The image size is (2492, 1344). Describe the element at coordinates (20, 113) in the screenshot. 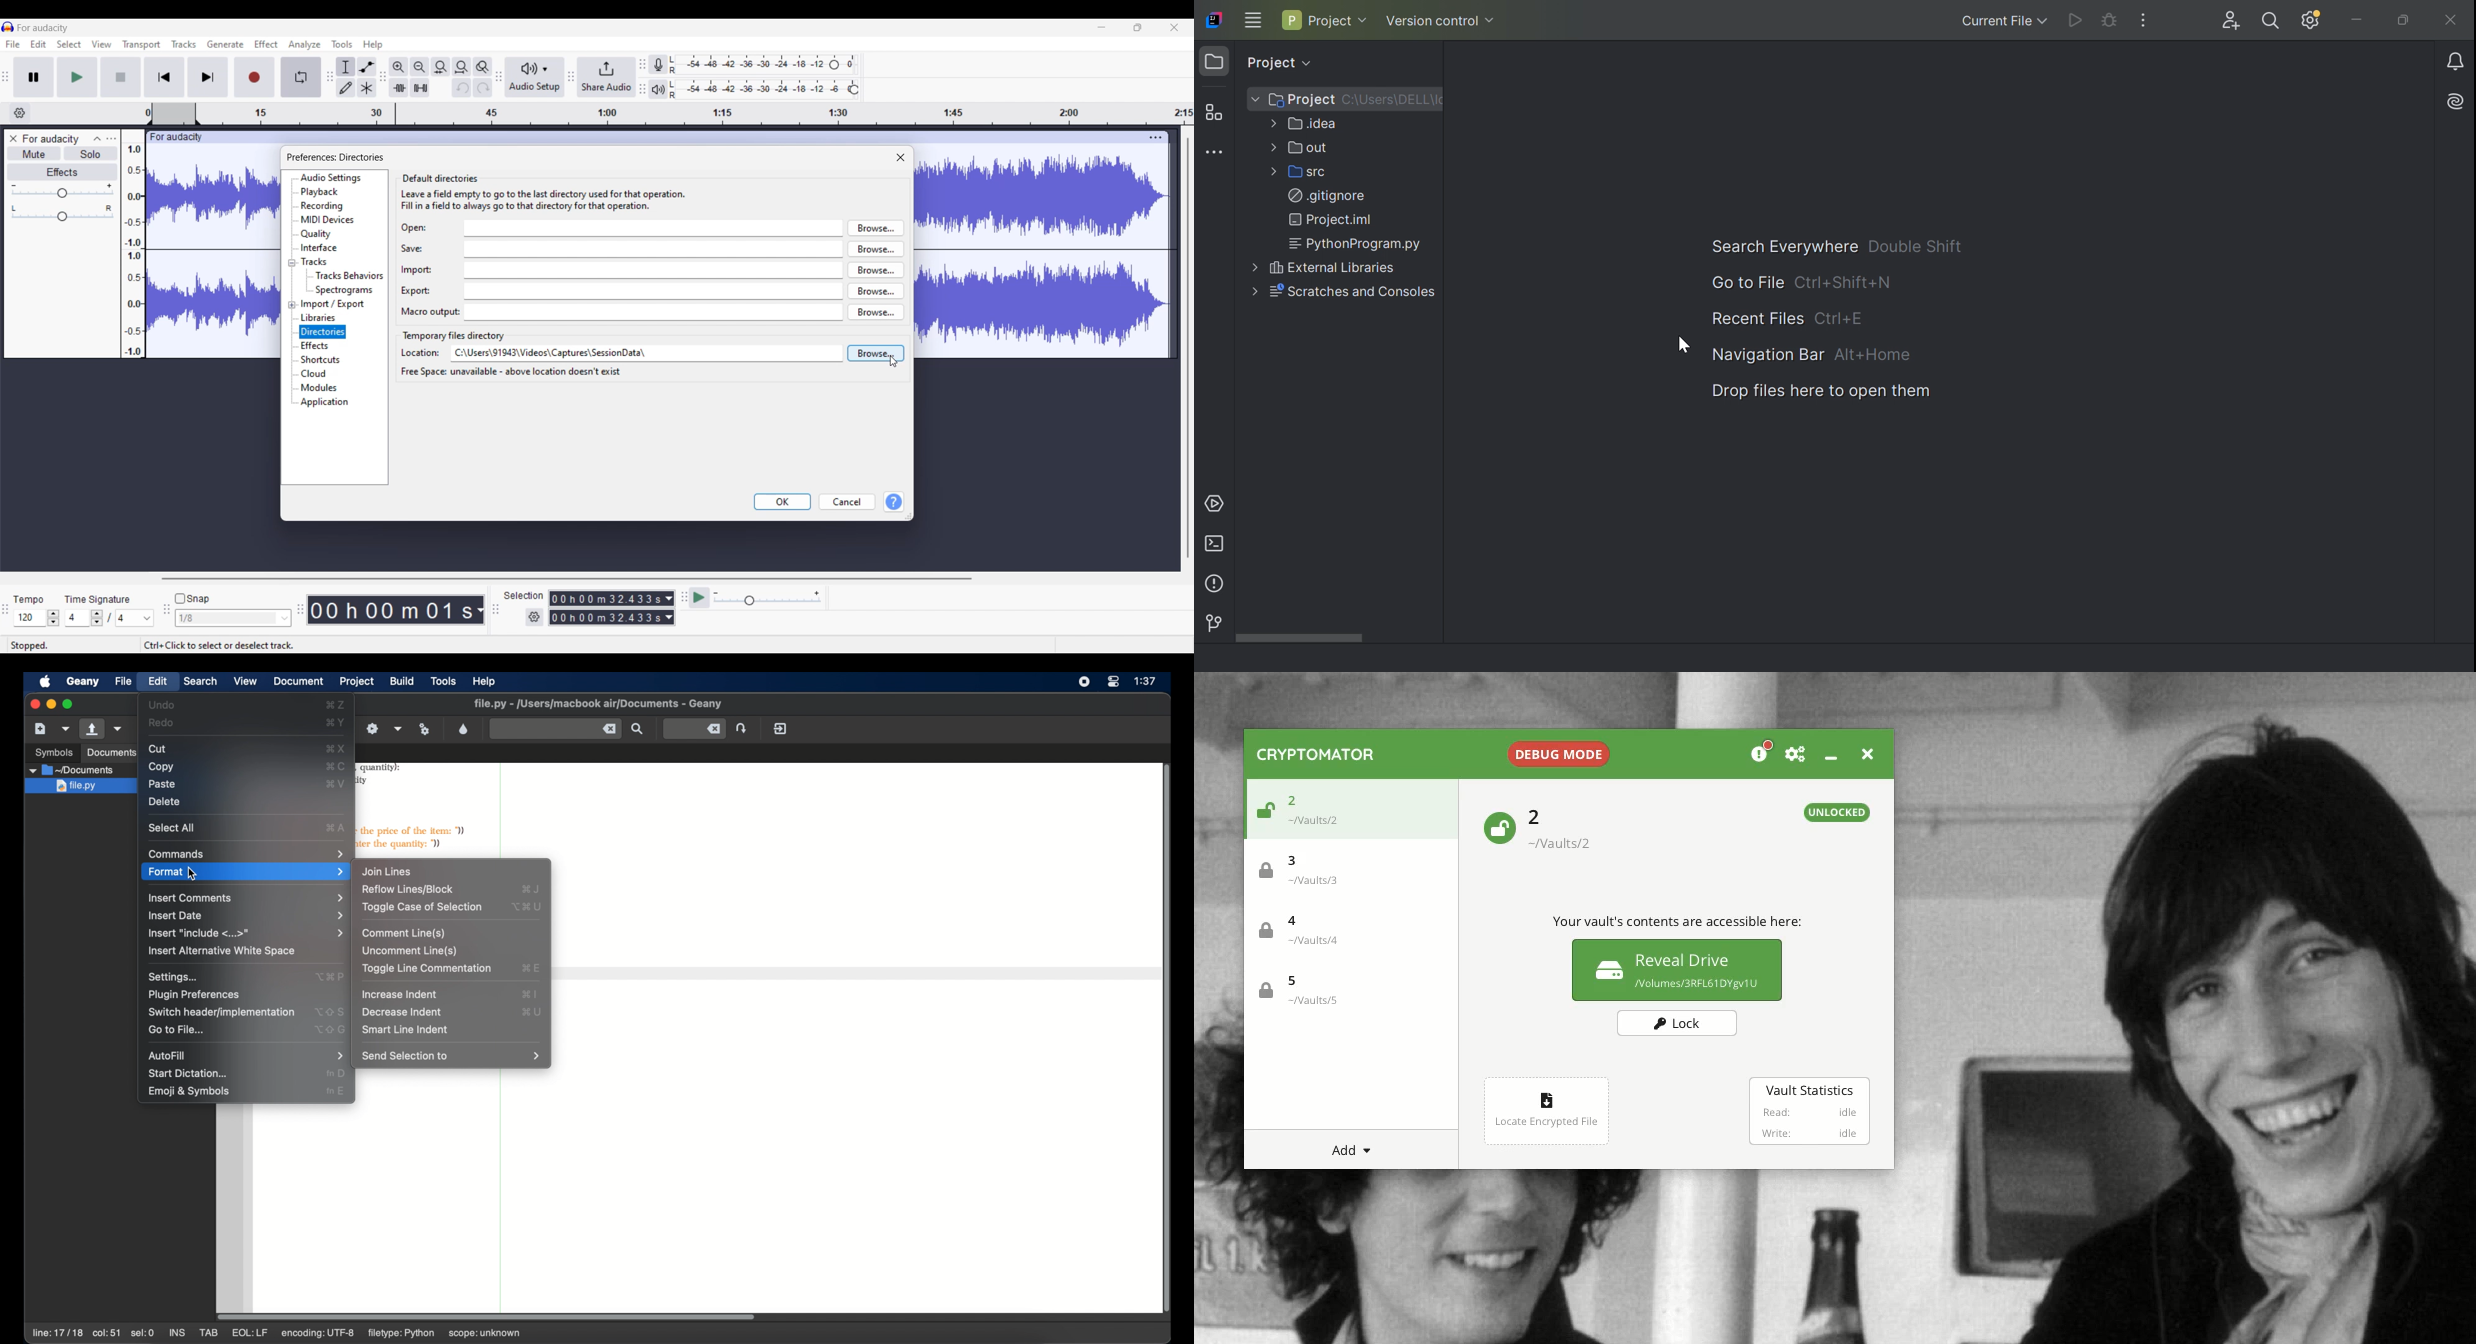

I see `Timeline options` at that location.